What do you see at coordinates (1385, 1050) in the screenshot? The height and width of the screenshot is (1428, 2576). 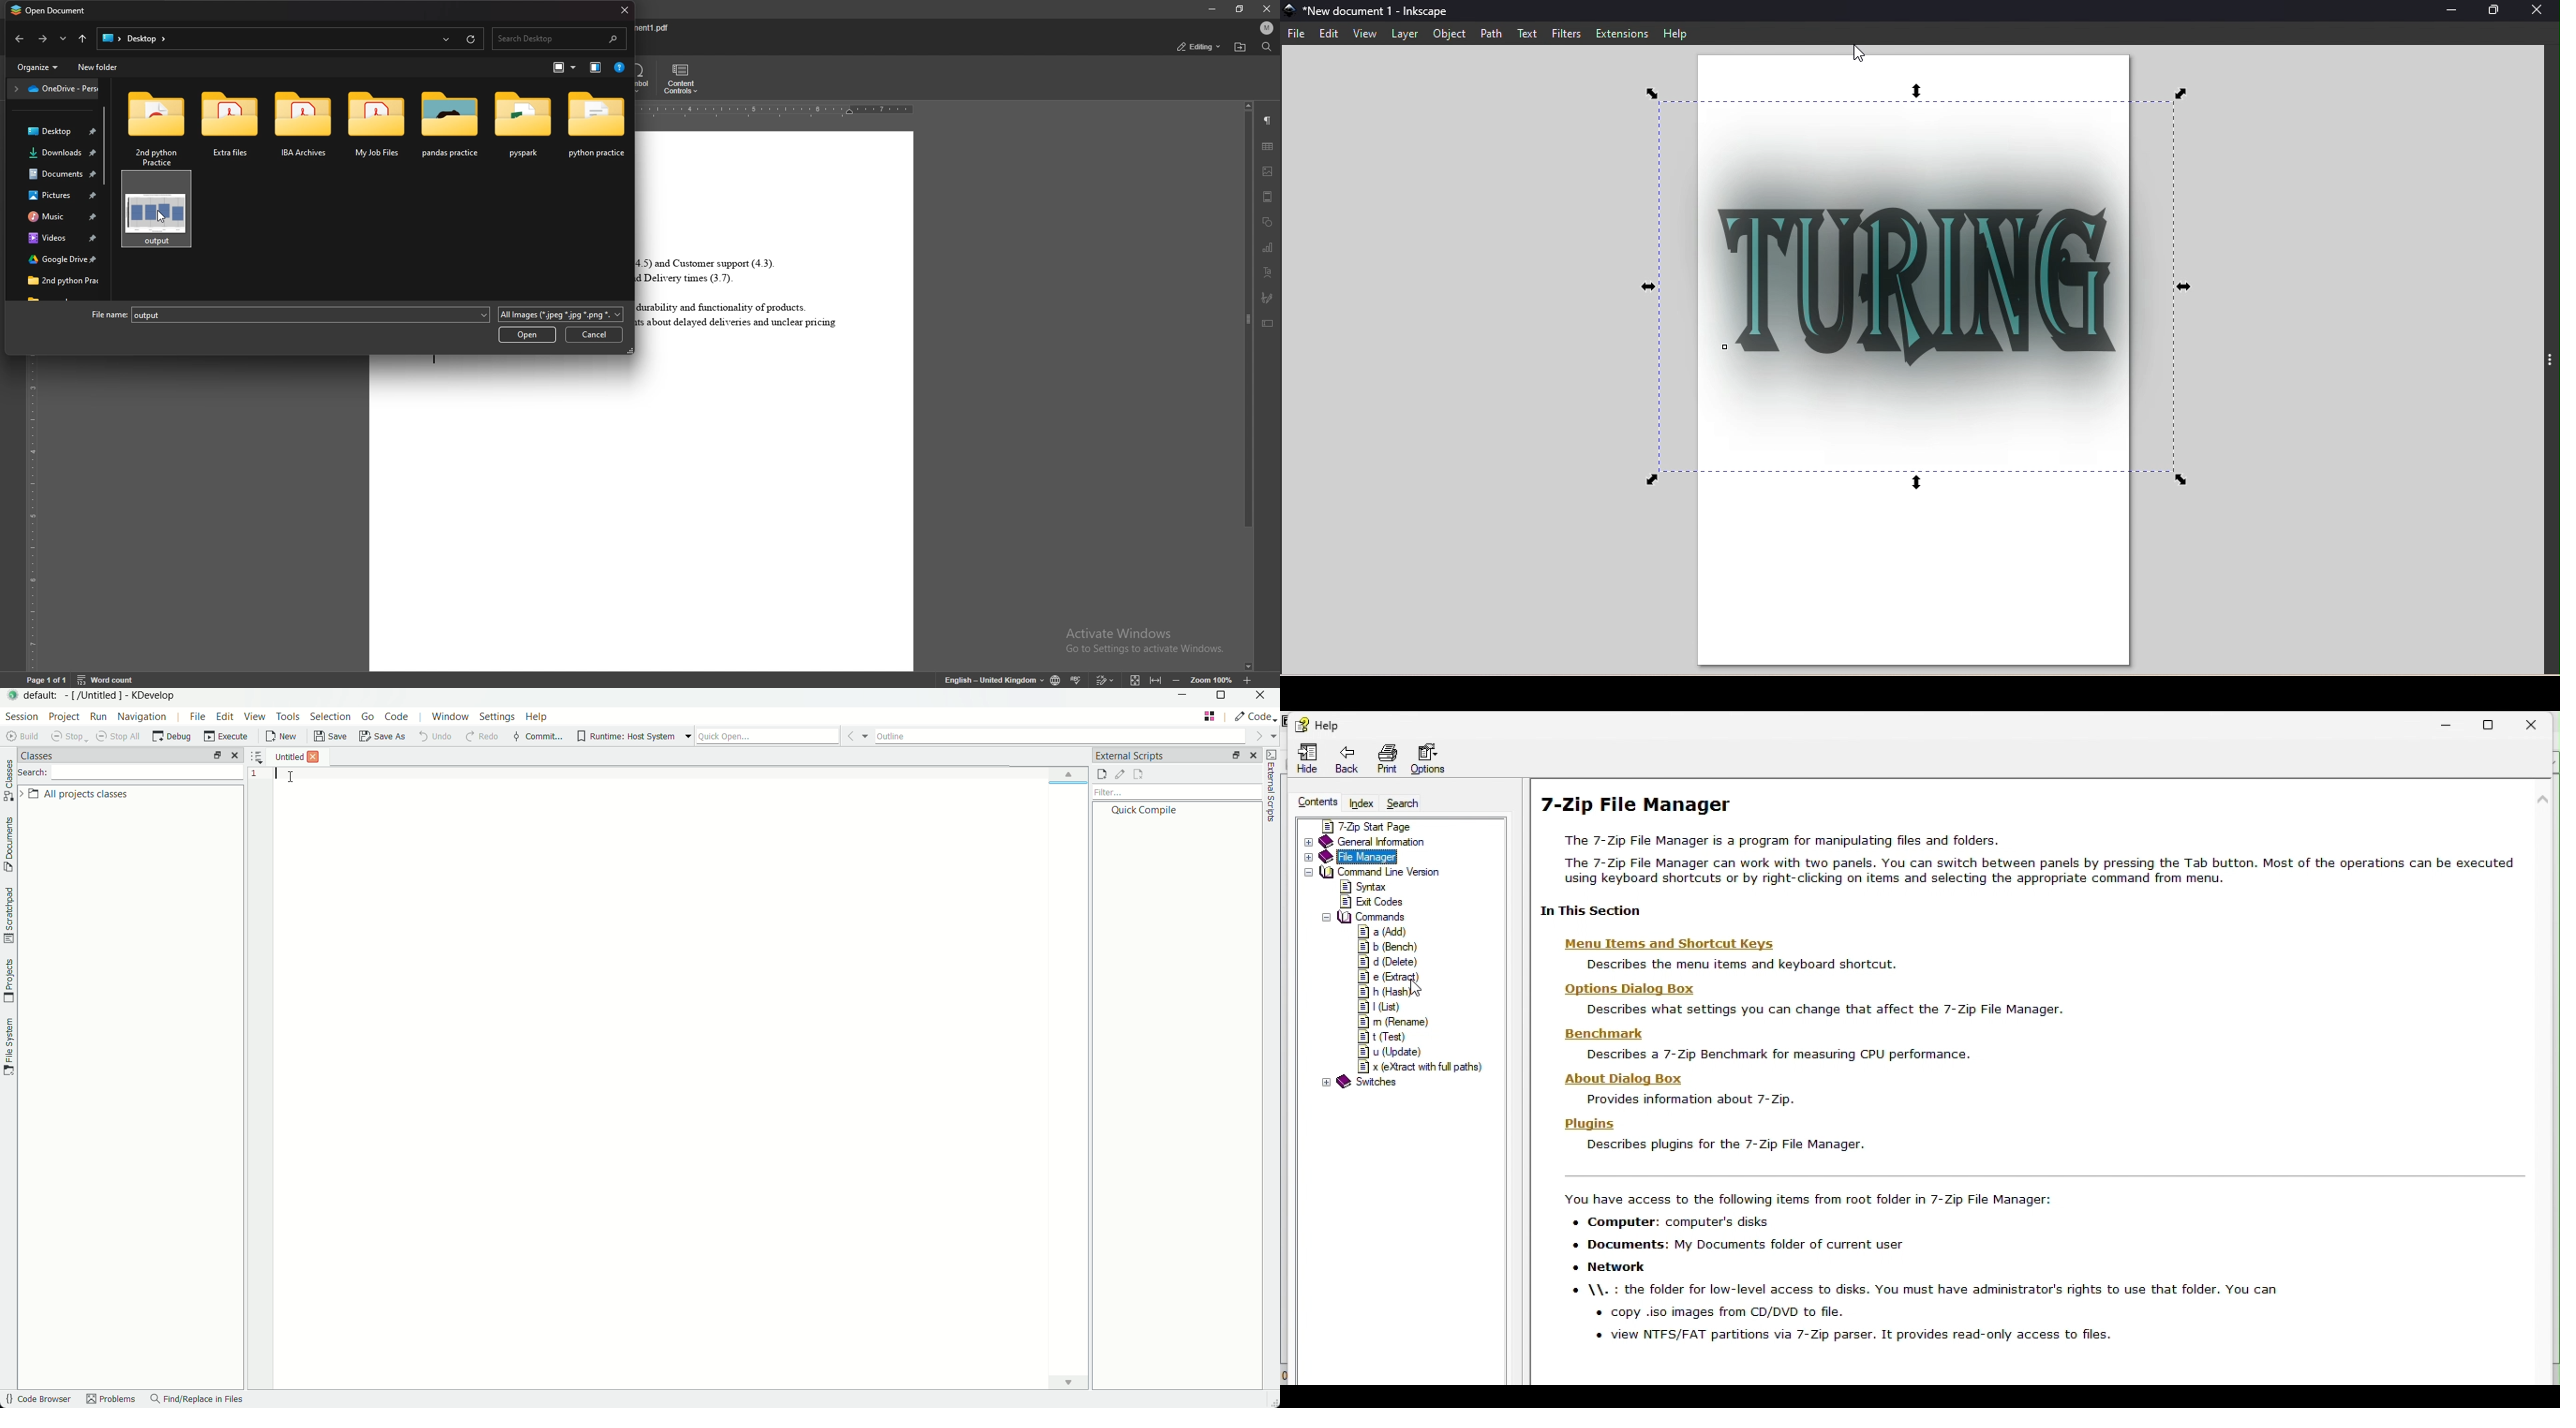 I see `u( update )` at bounding box center [1385, 1050].